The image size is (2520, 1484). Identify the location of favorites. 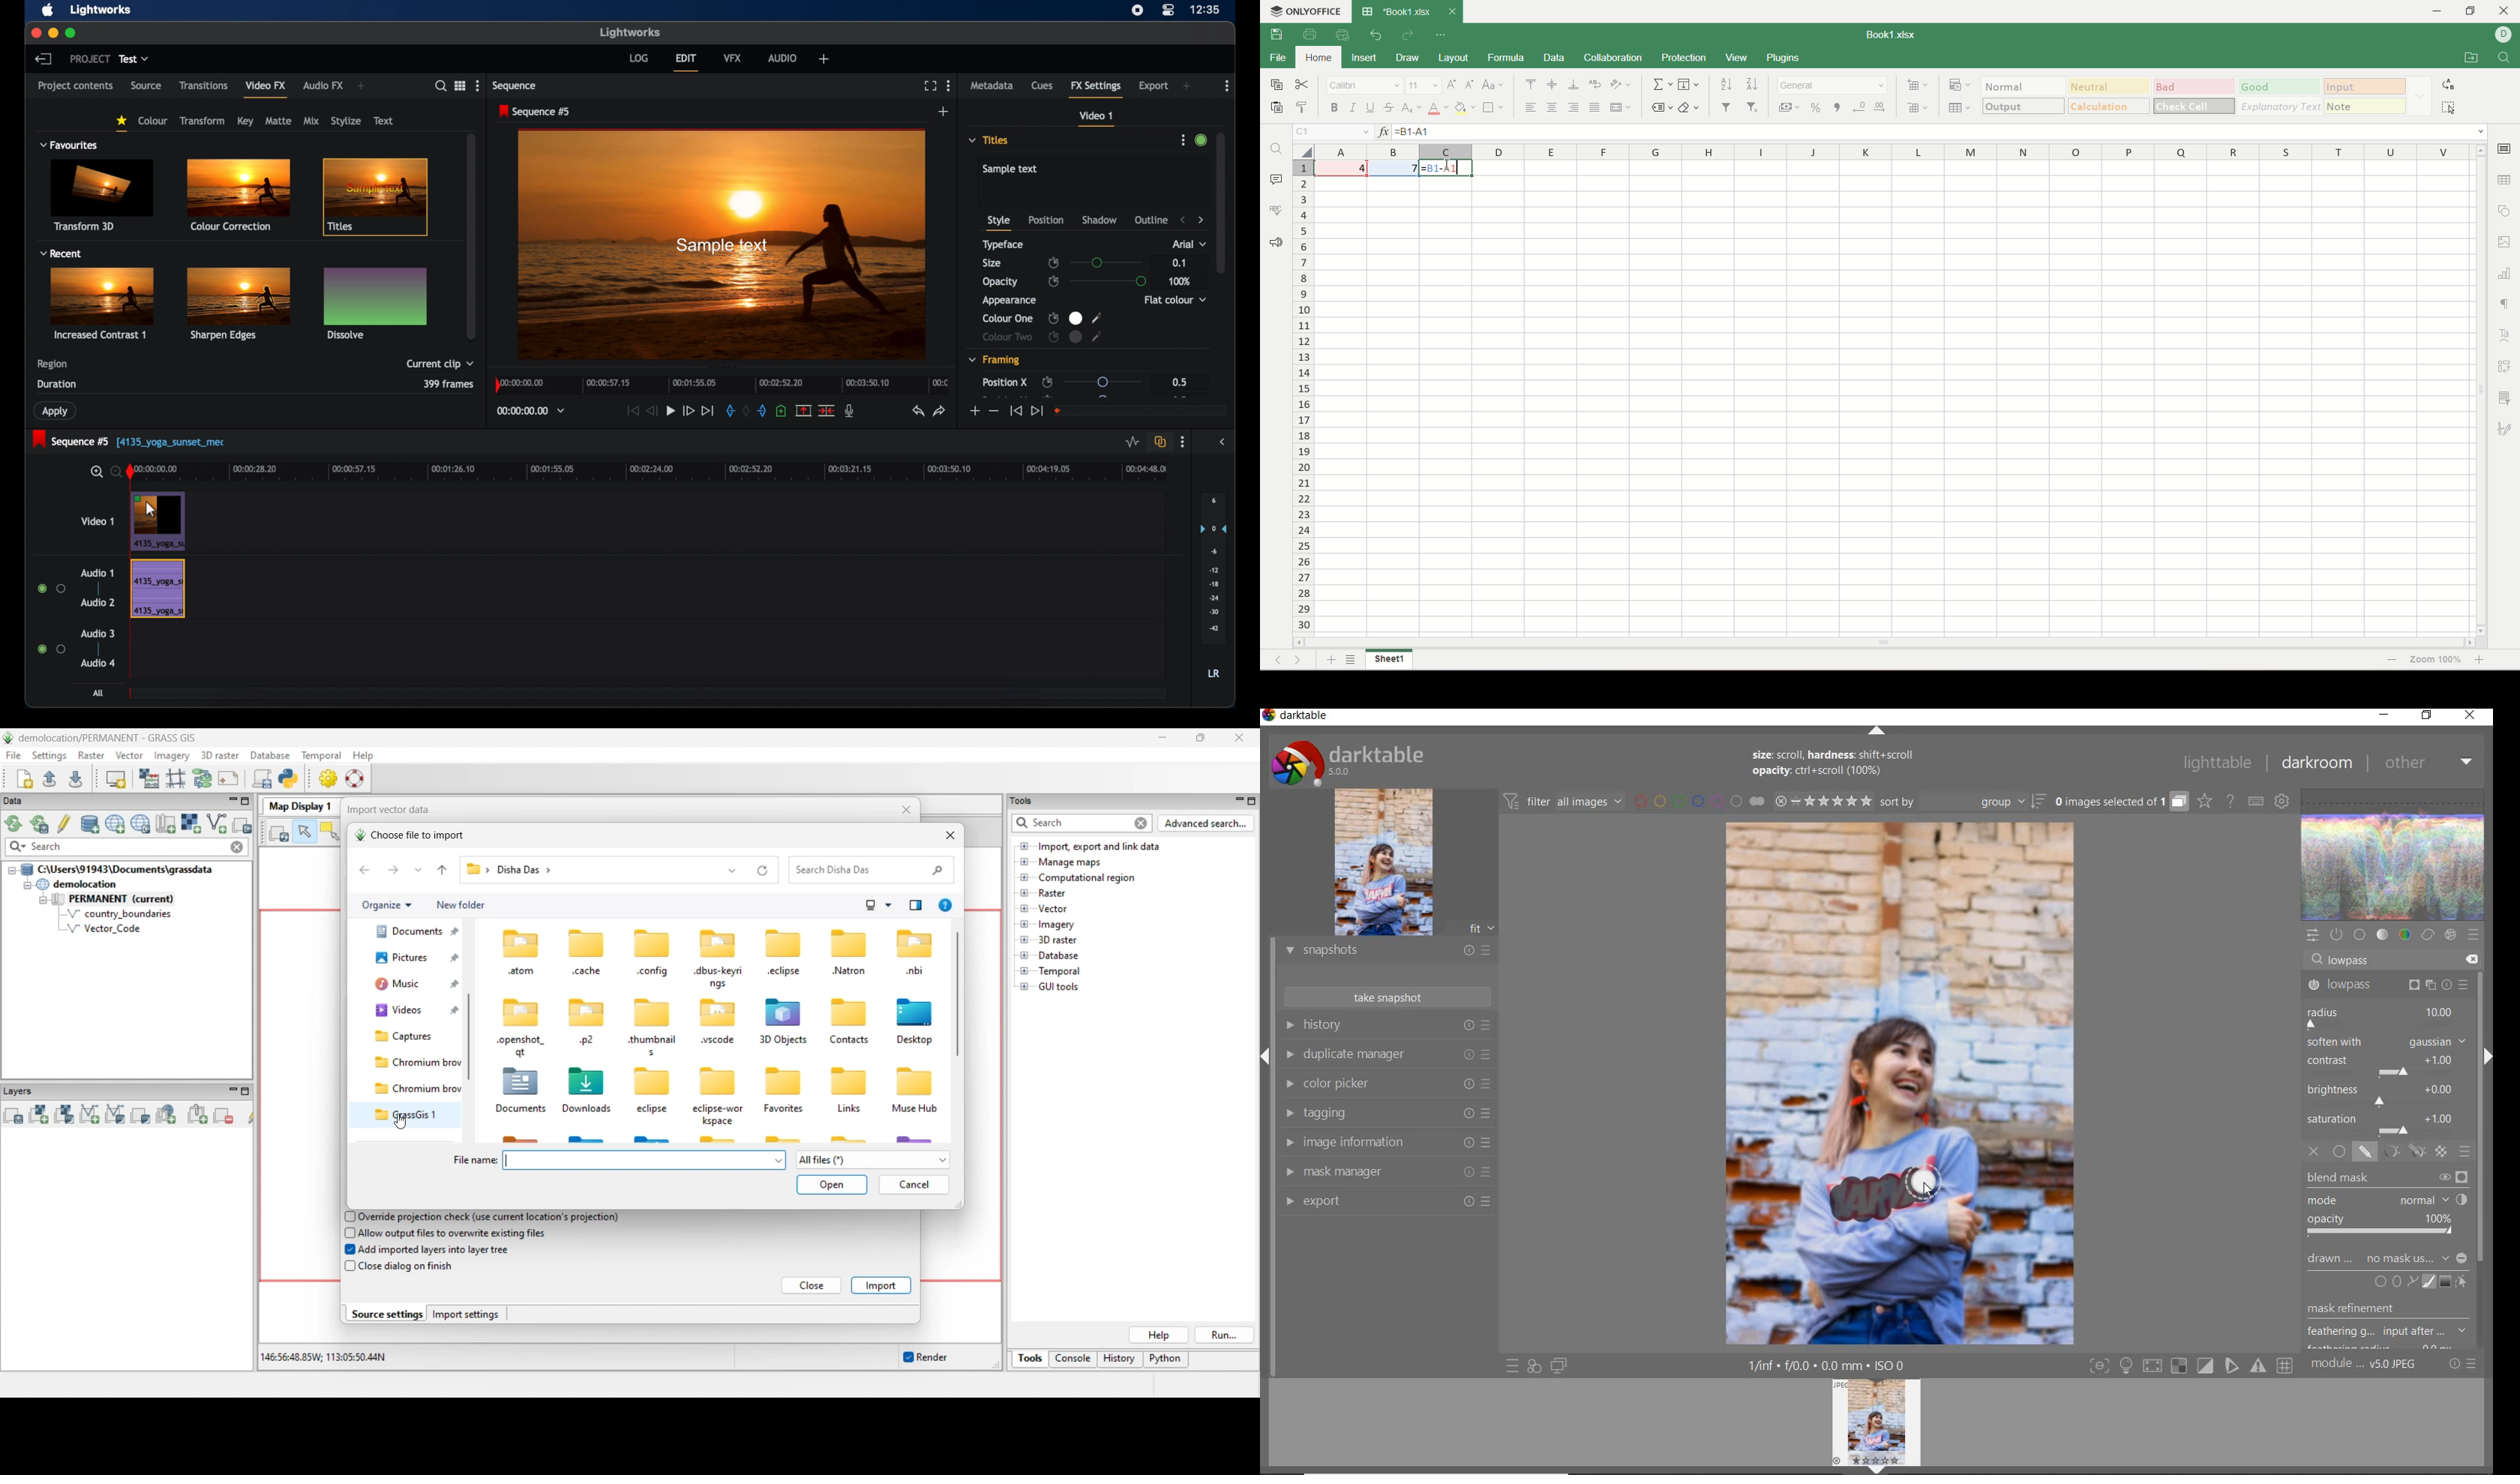
(70, 145).